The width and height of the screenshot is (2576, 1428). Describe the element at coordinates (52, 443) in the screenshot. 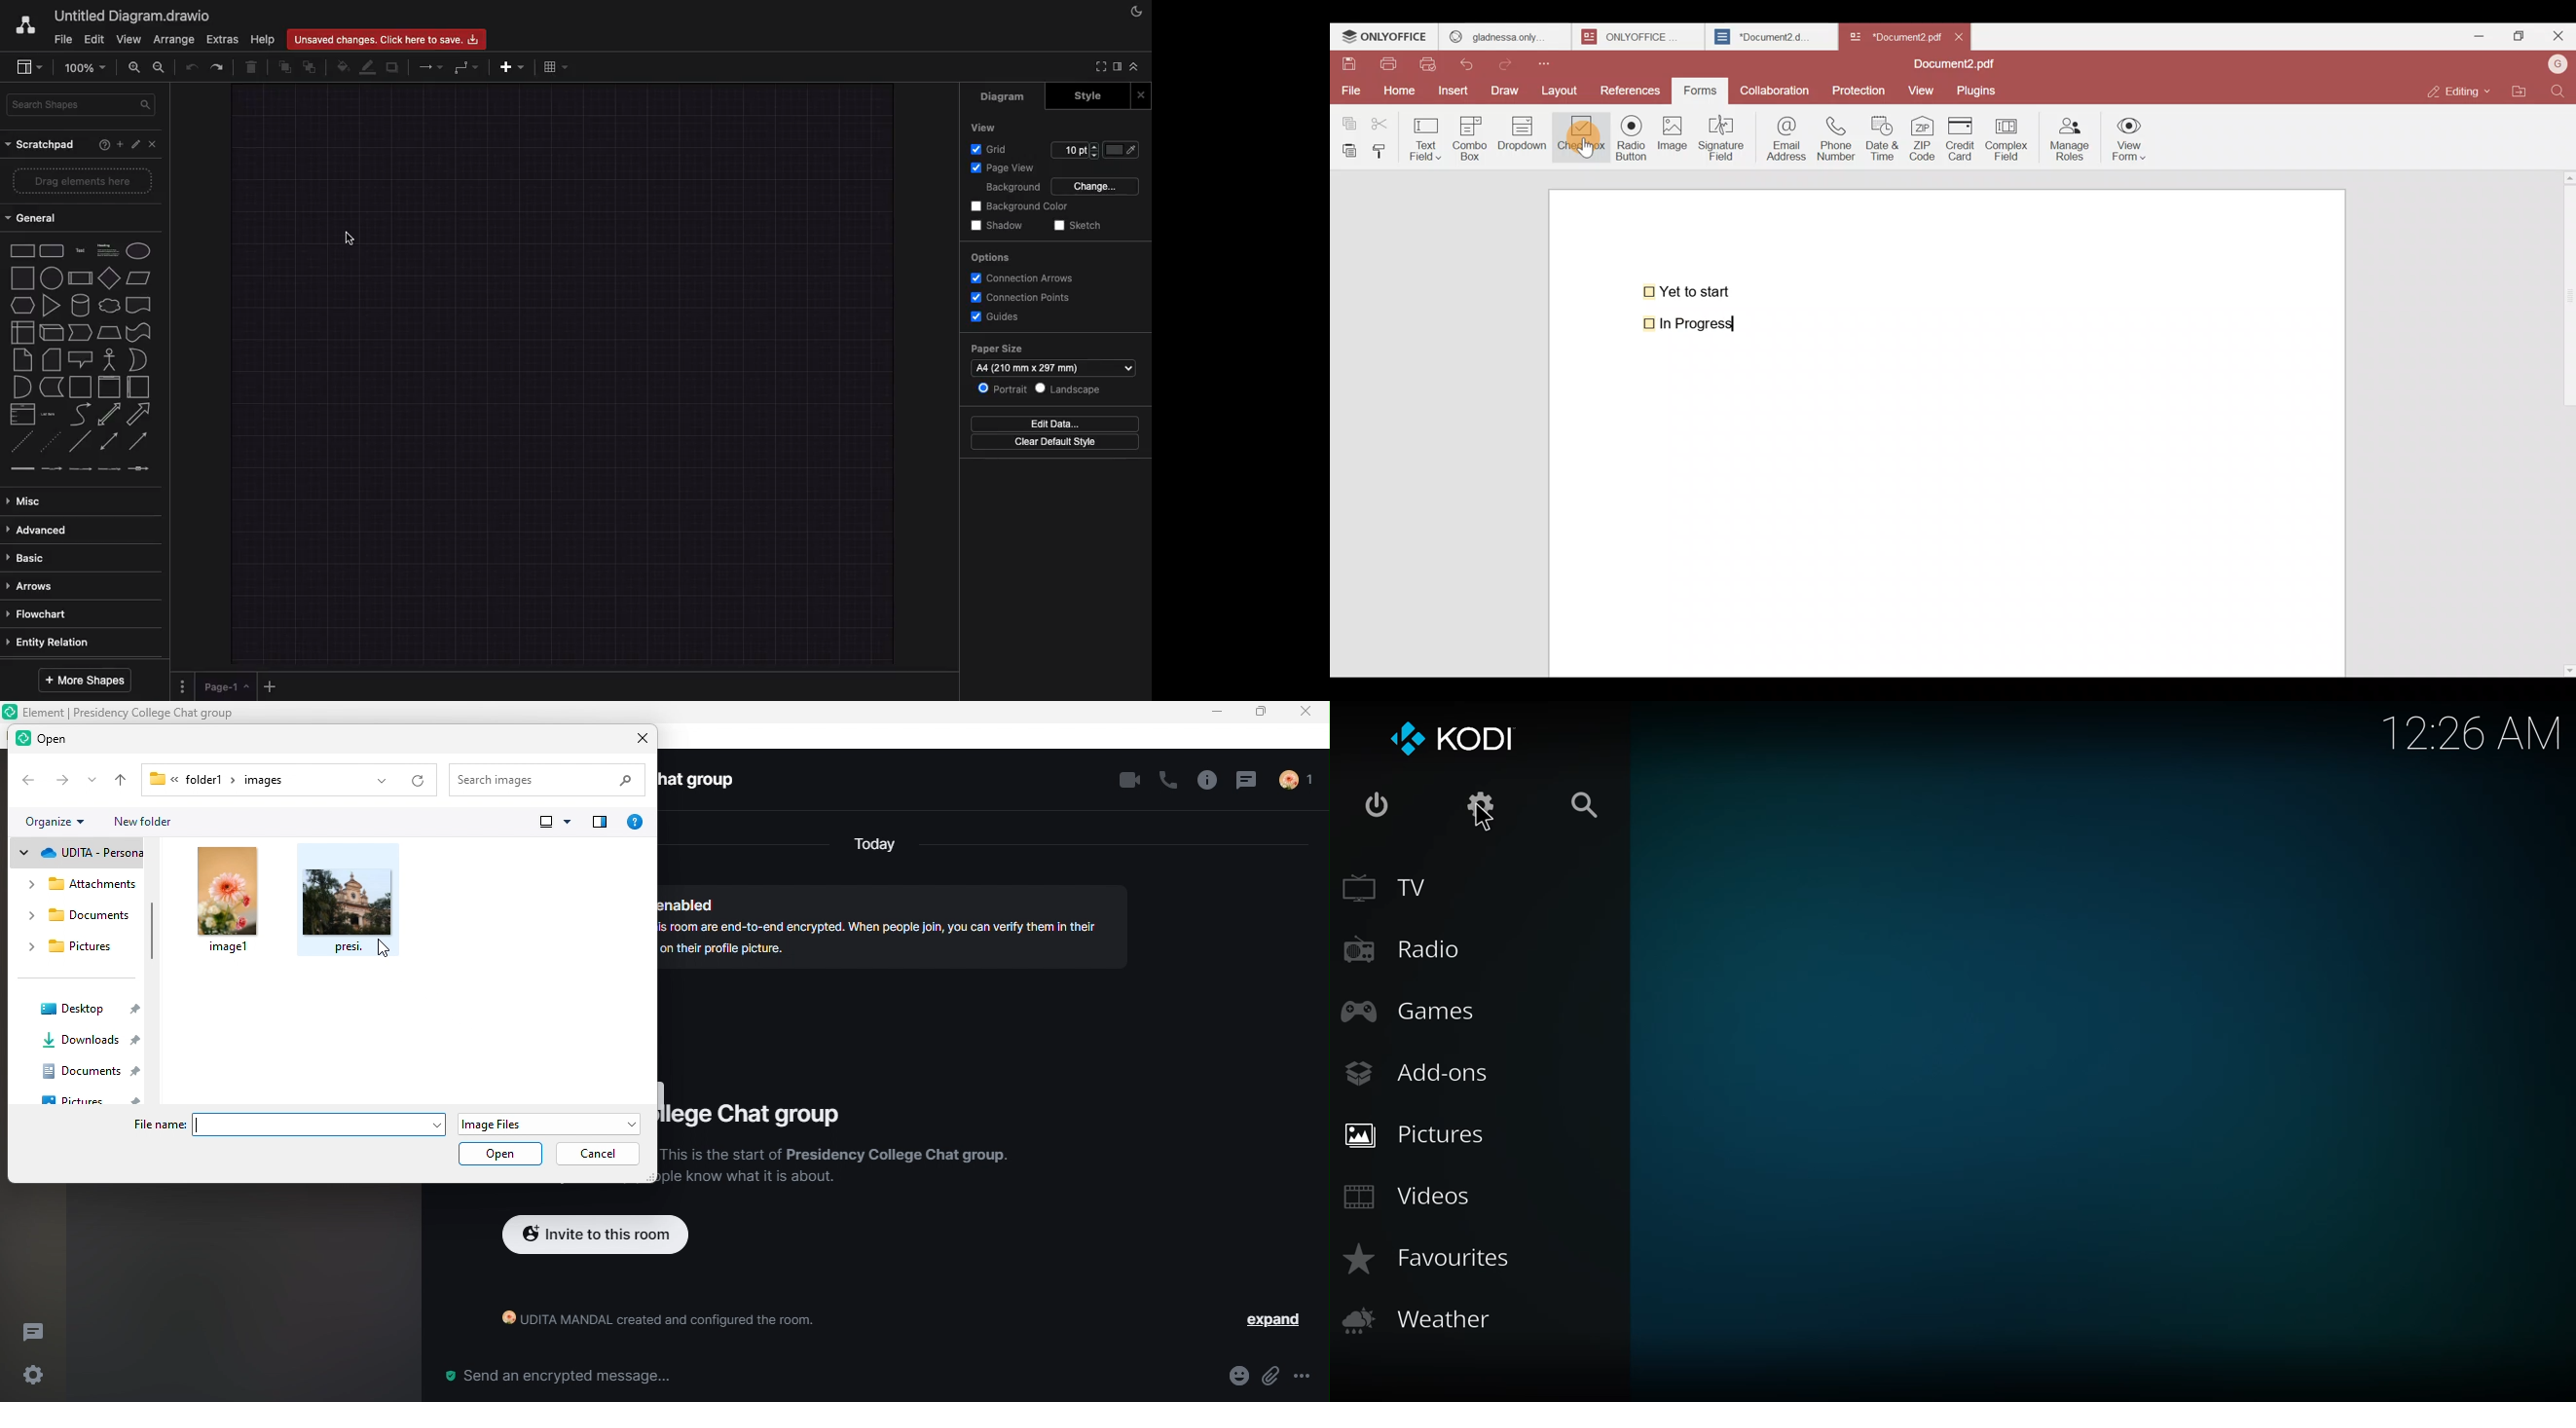

I see `dotted line` at that location.